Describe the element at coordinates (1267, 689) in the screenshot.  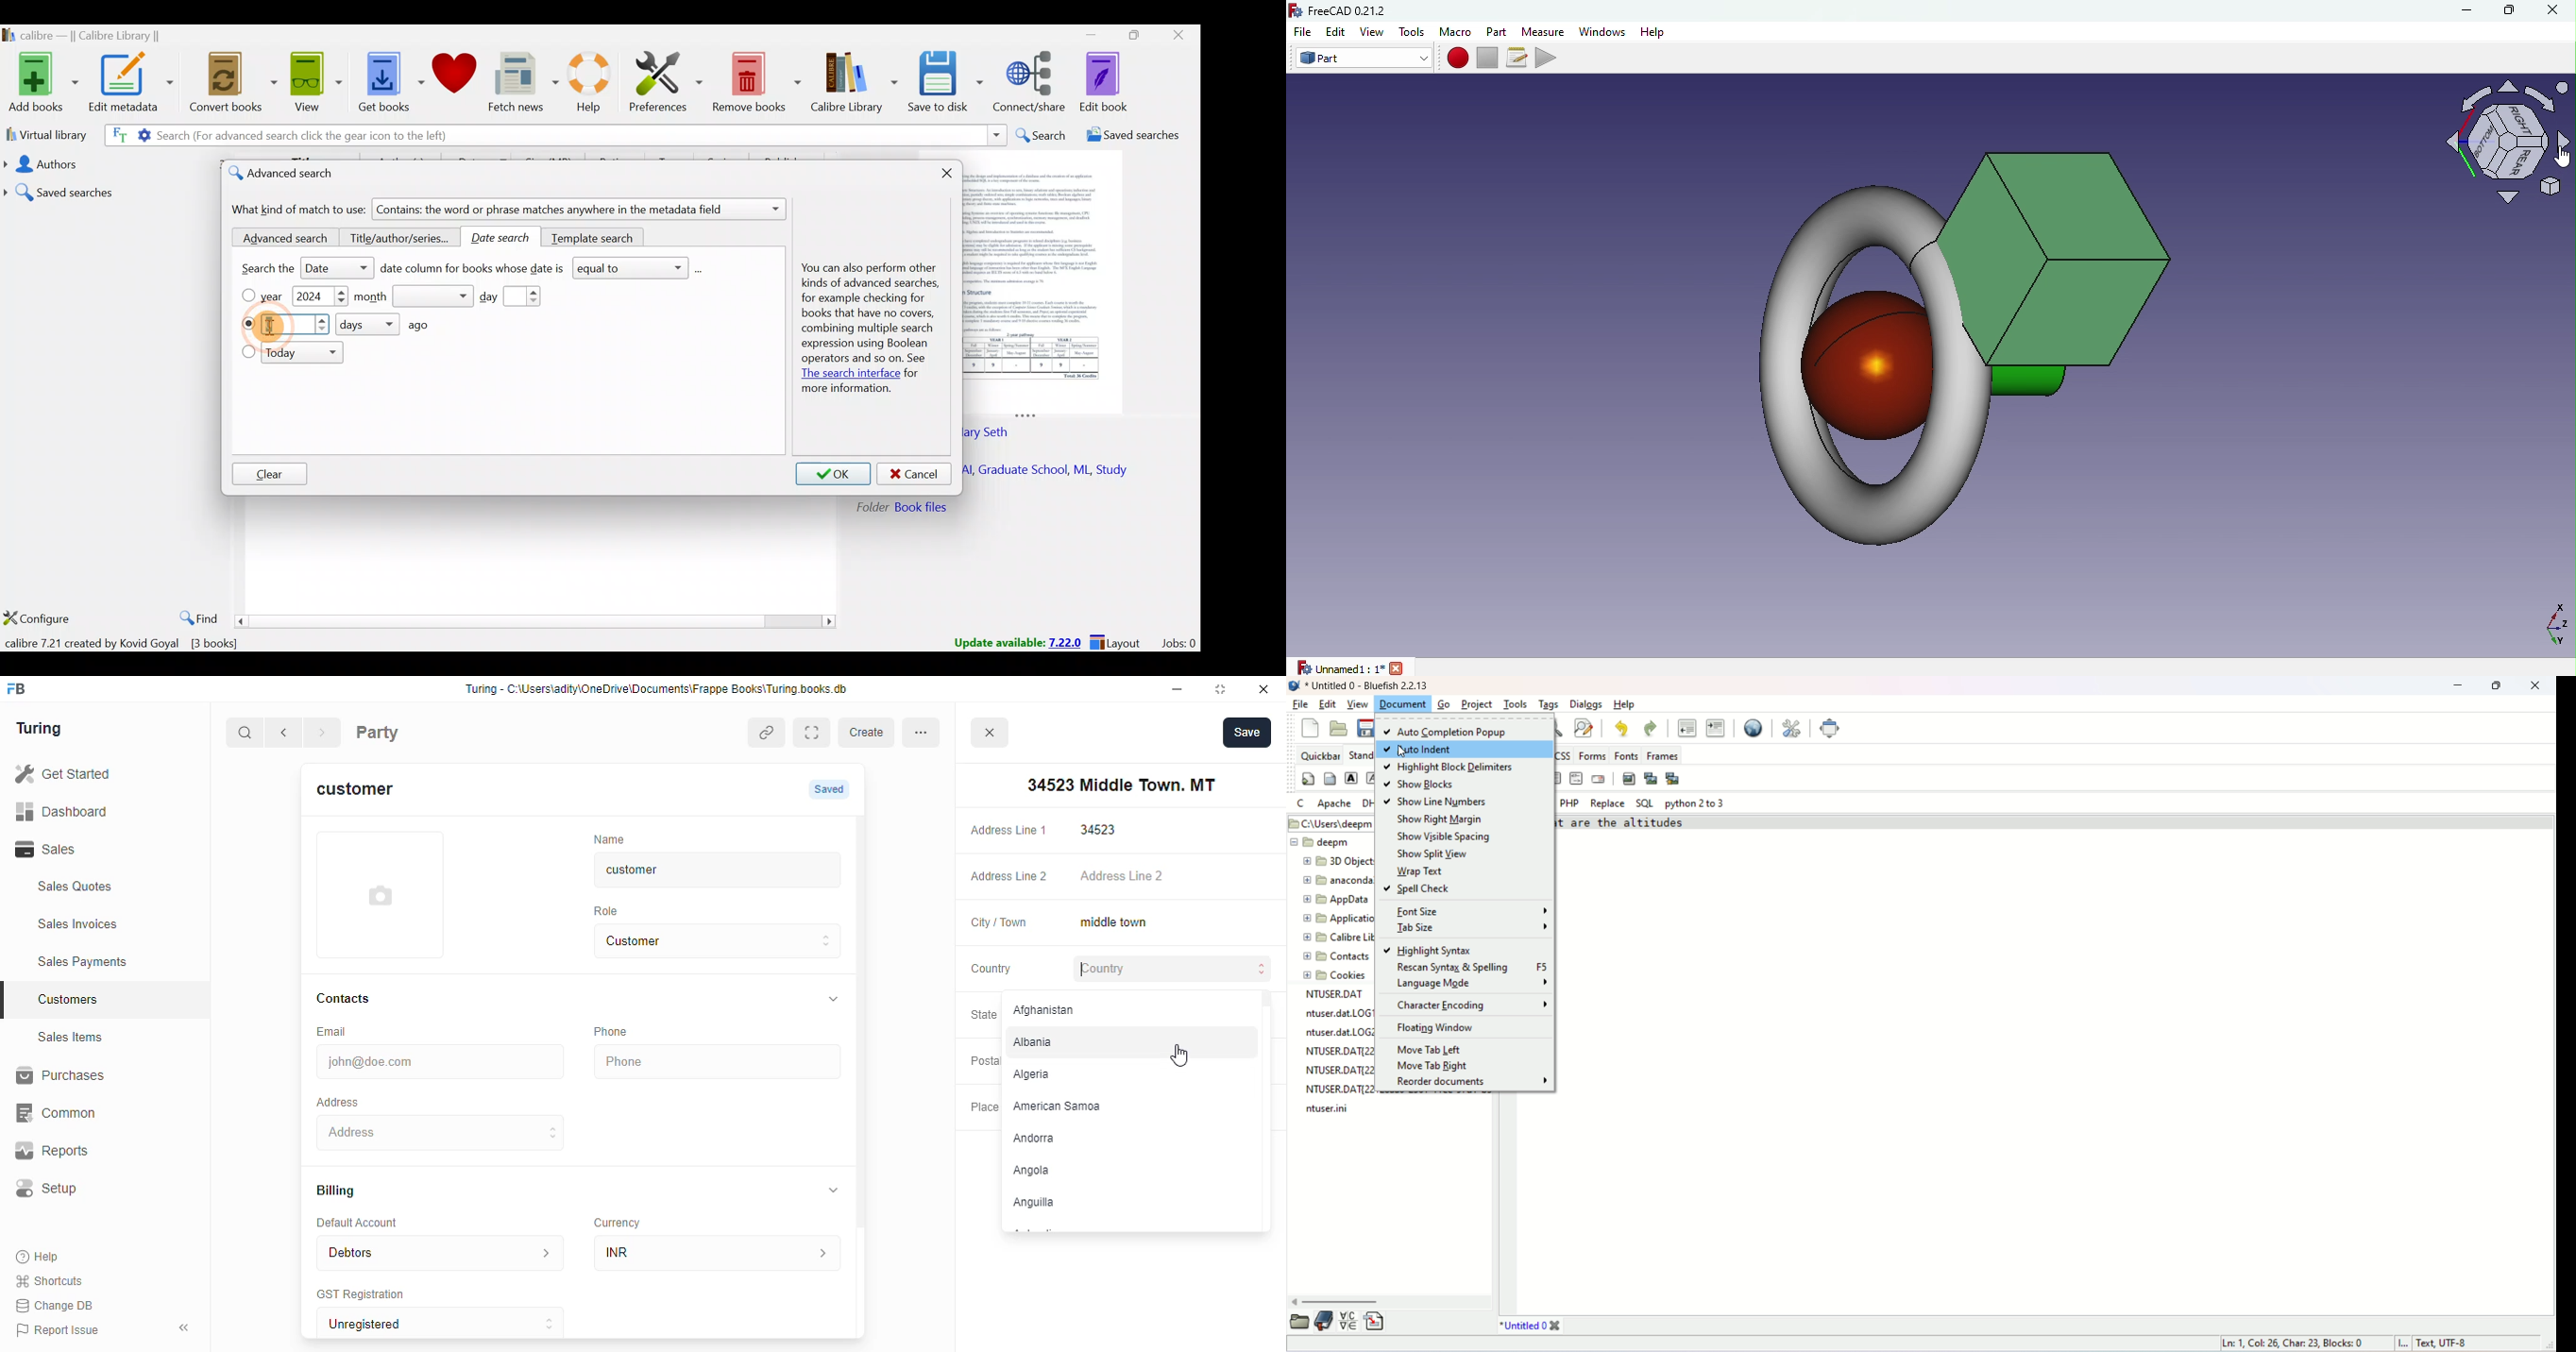
I see `close` at that location.